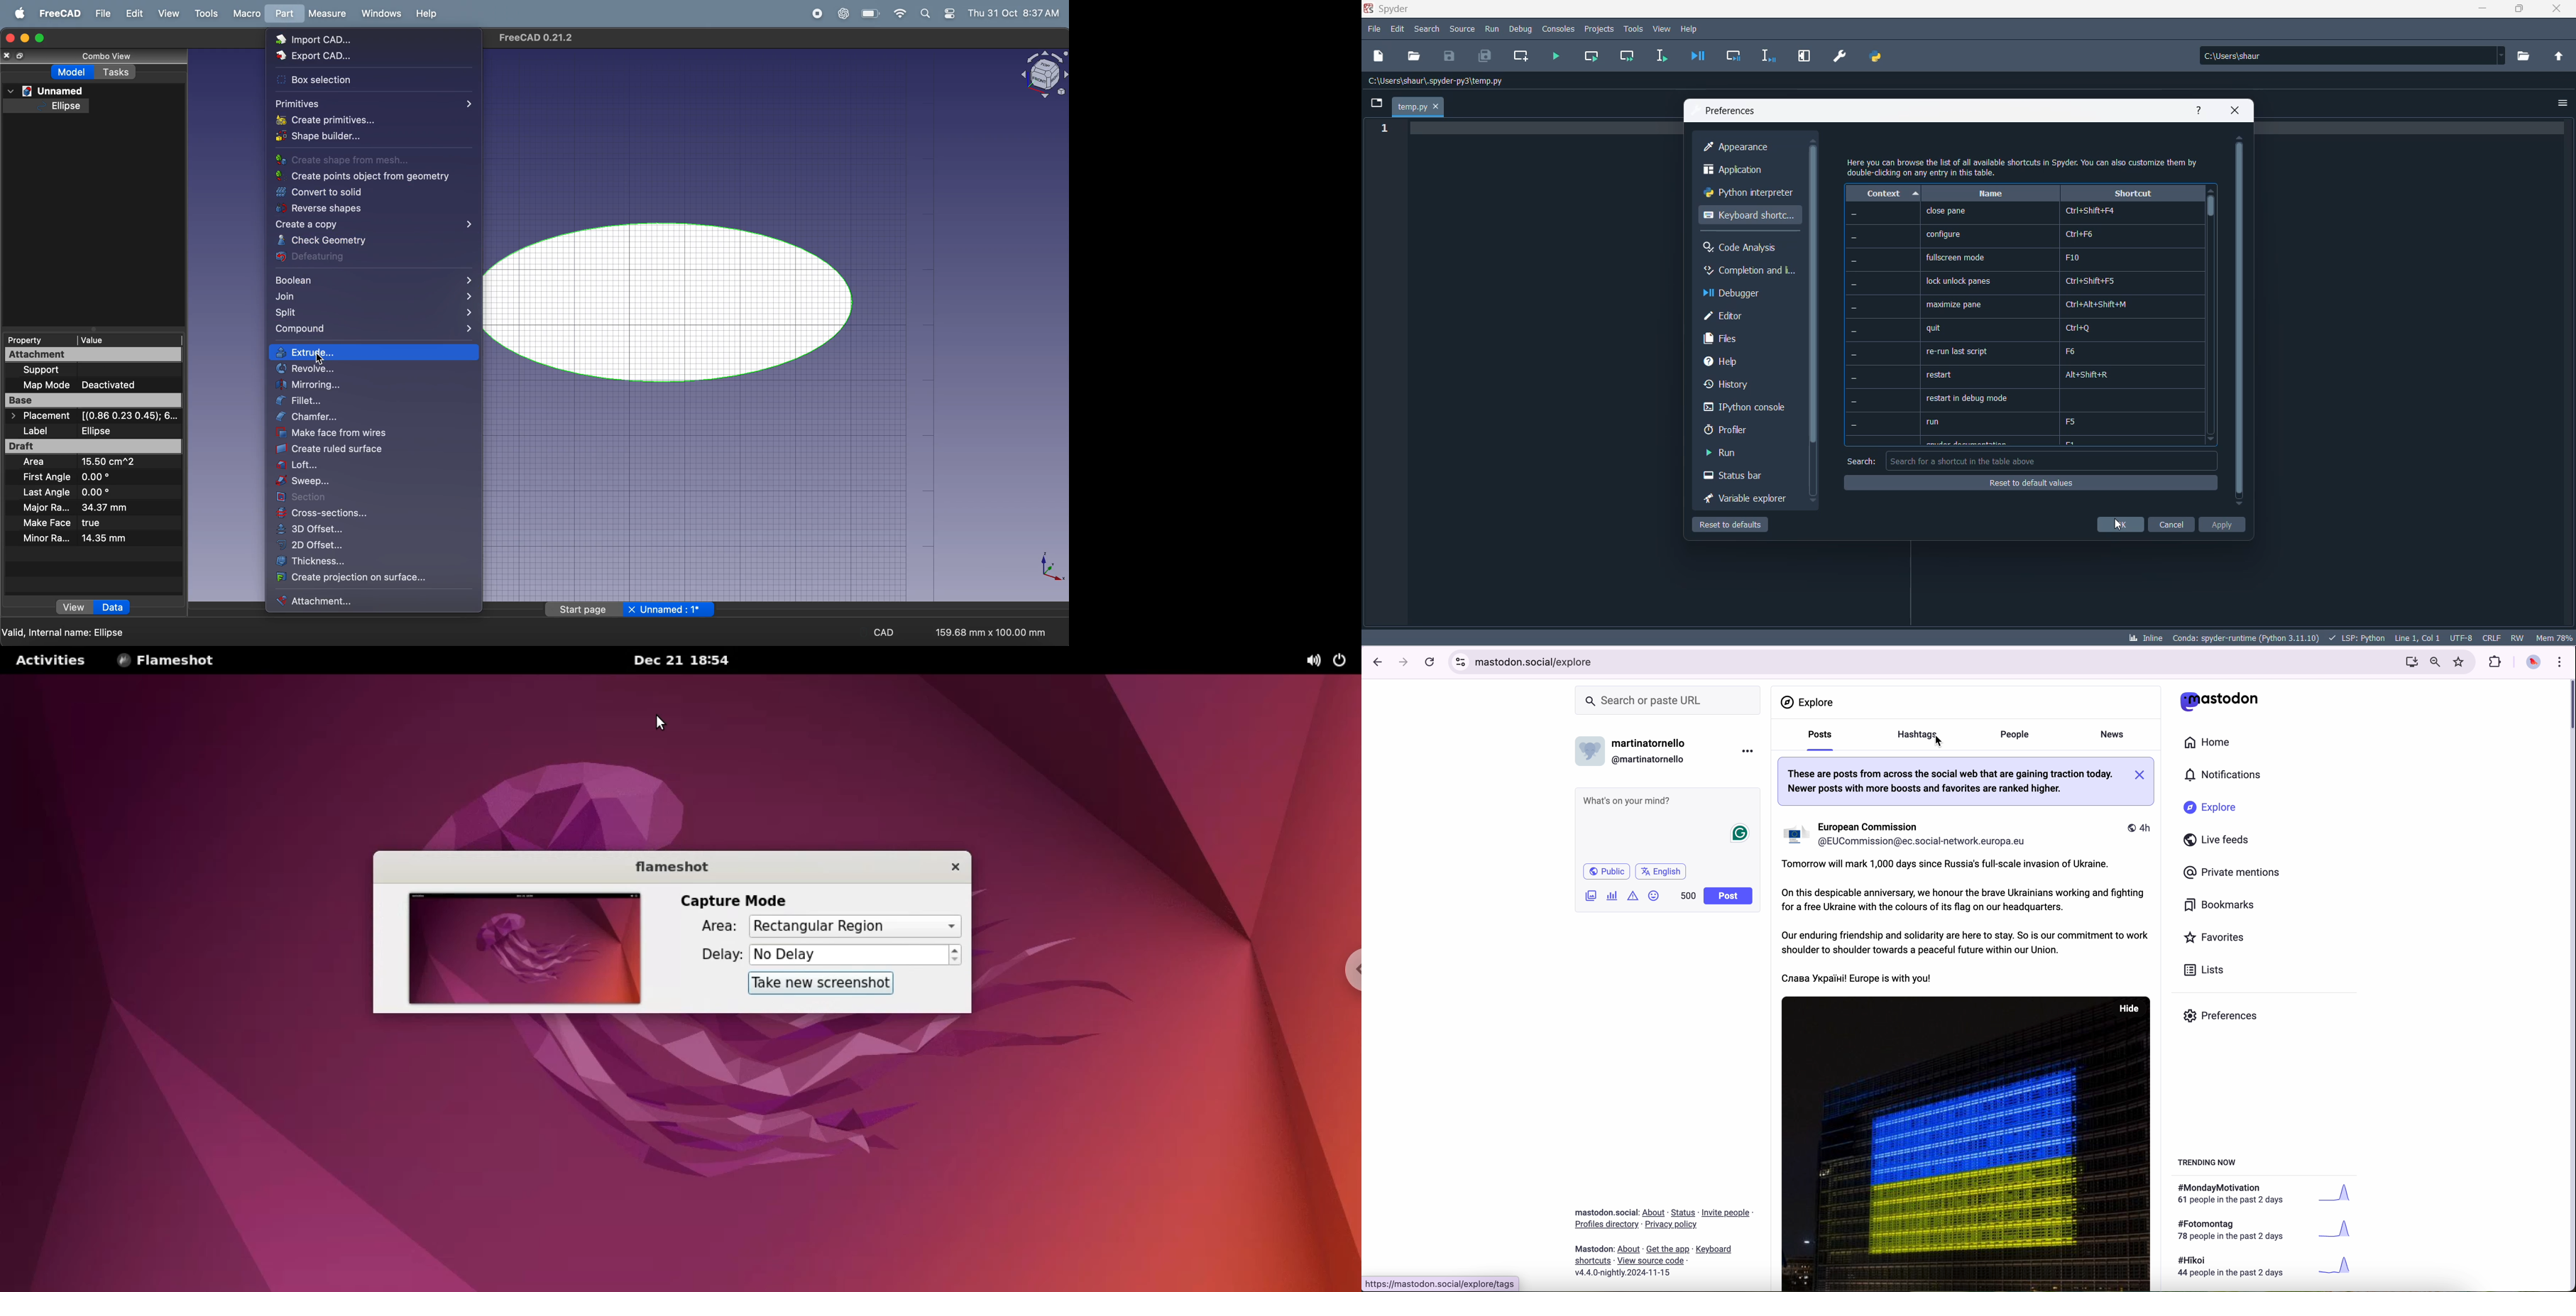  I want to click on private mentions, so click(2235, 874).